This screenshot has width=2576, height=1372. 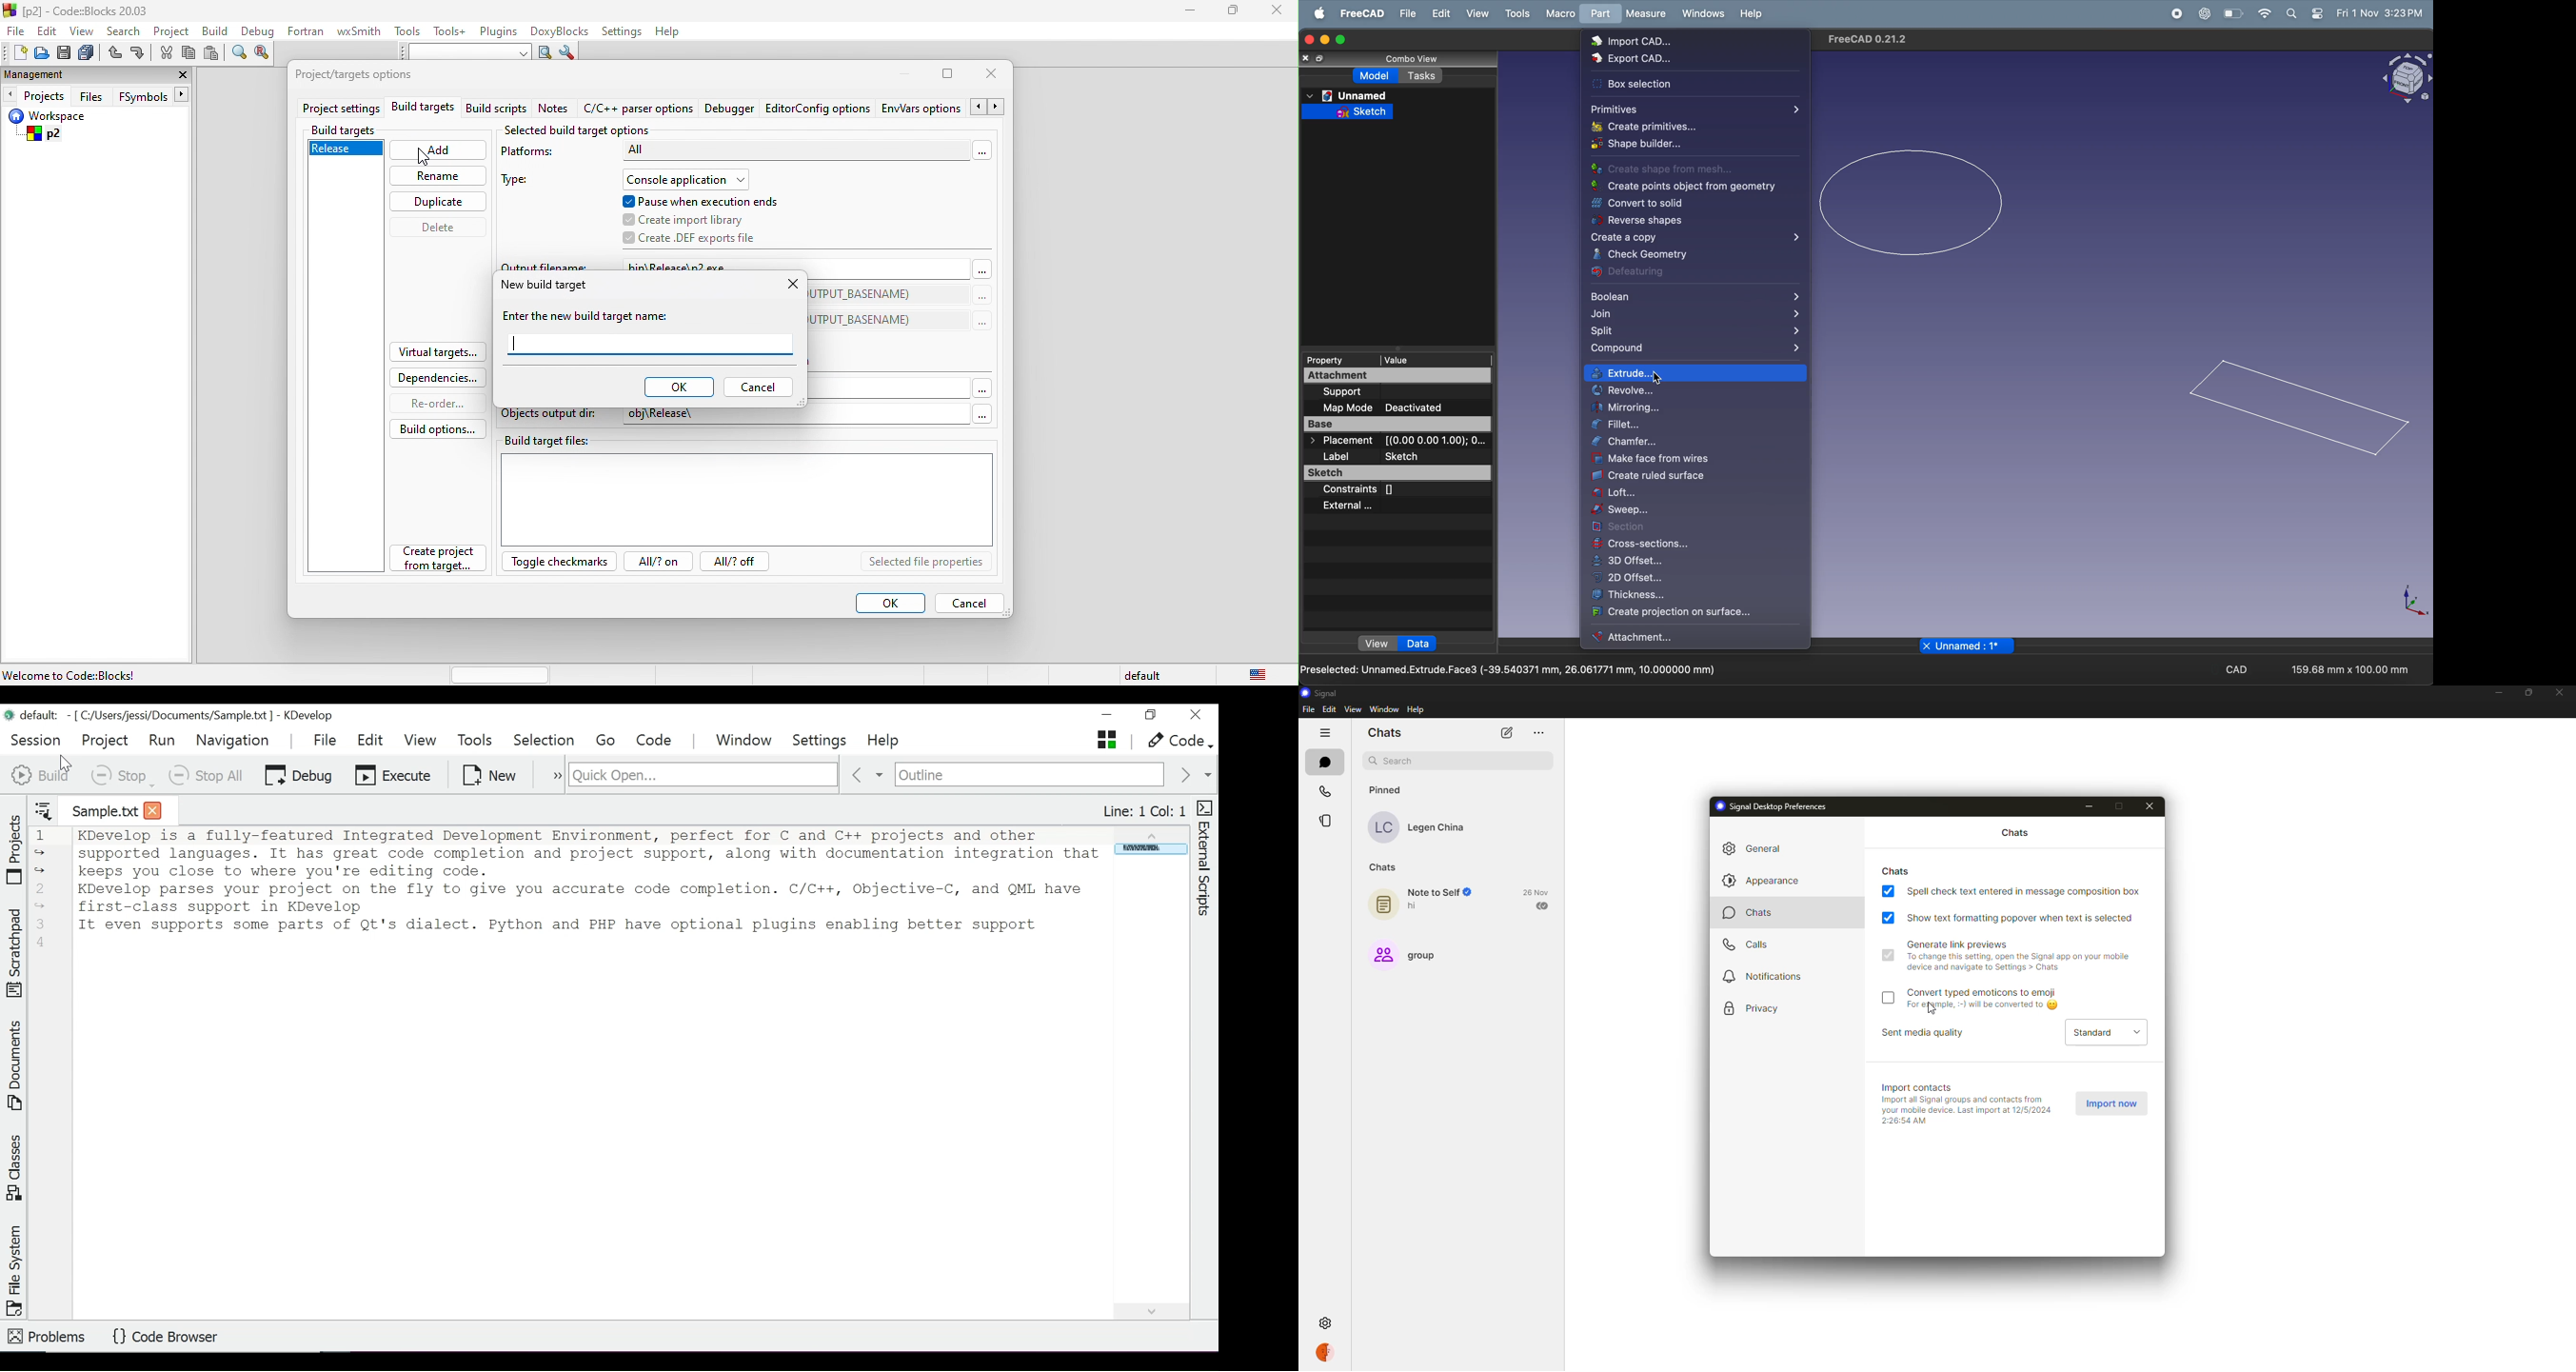 I want to click on Mirroring..., so click(x=1692, y=408).